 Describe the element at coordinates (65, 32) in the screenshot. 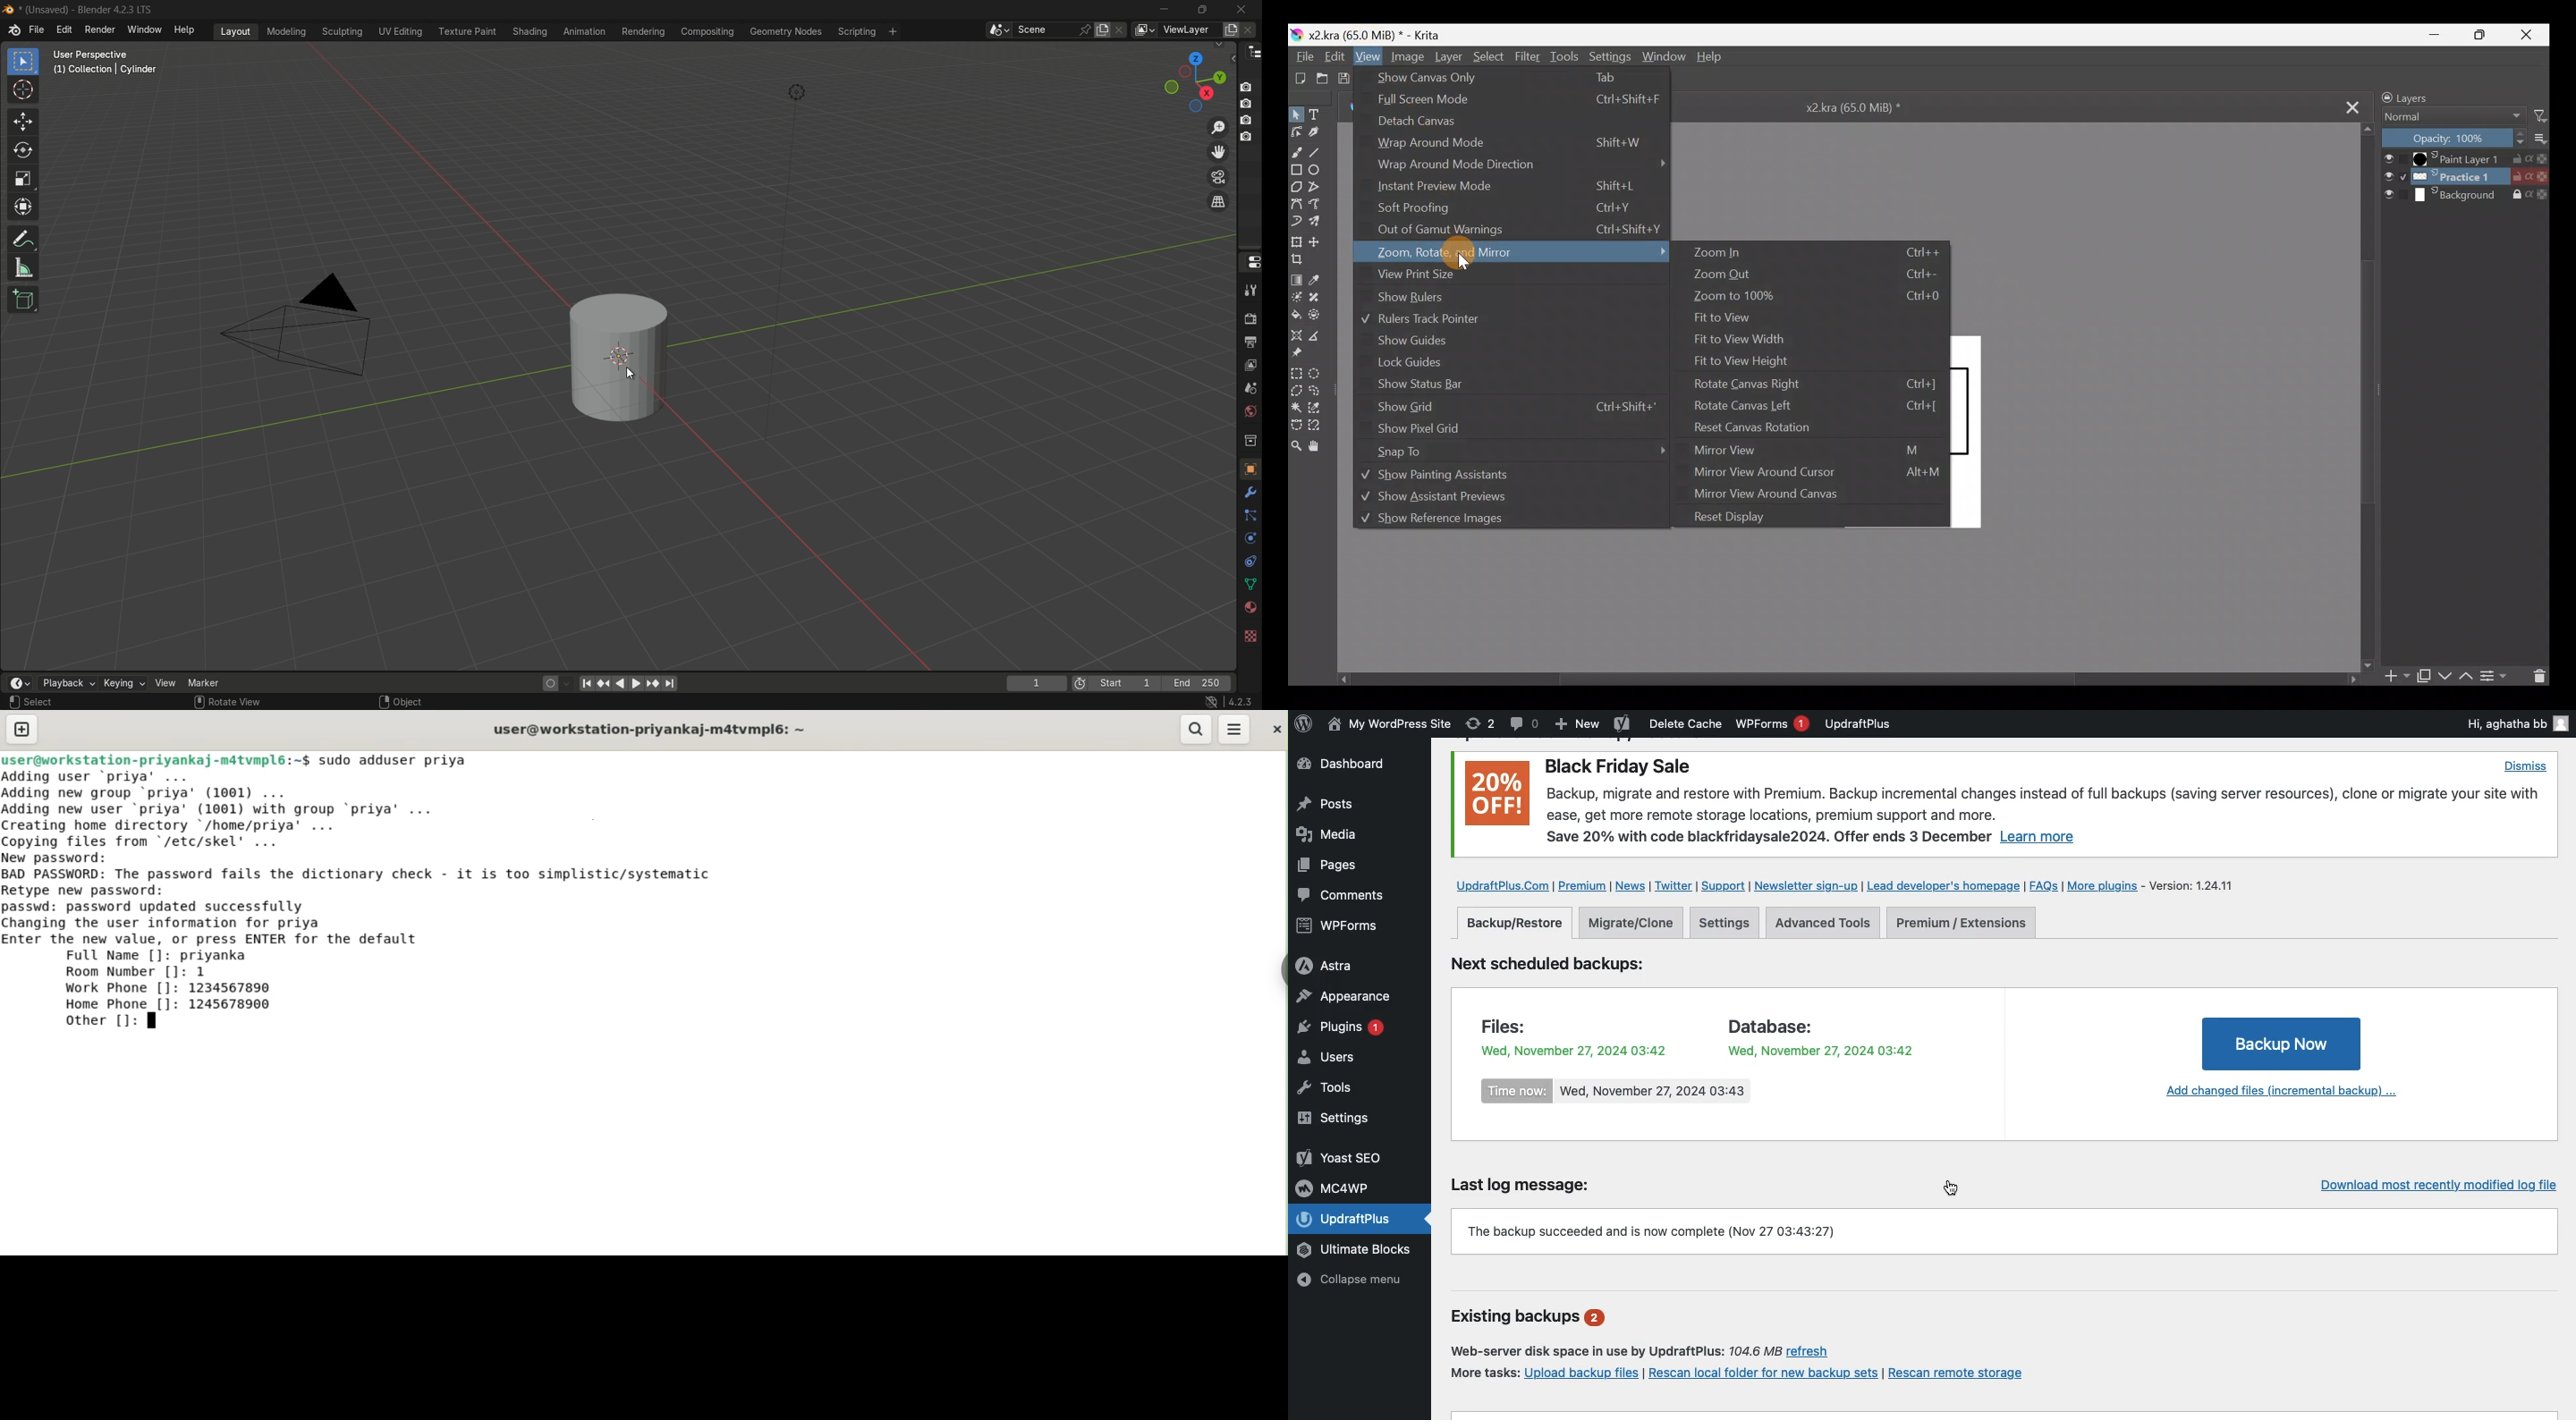

I see `edit menu` at that location.